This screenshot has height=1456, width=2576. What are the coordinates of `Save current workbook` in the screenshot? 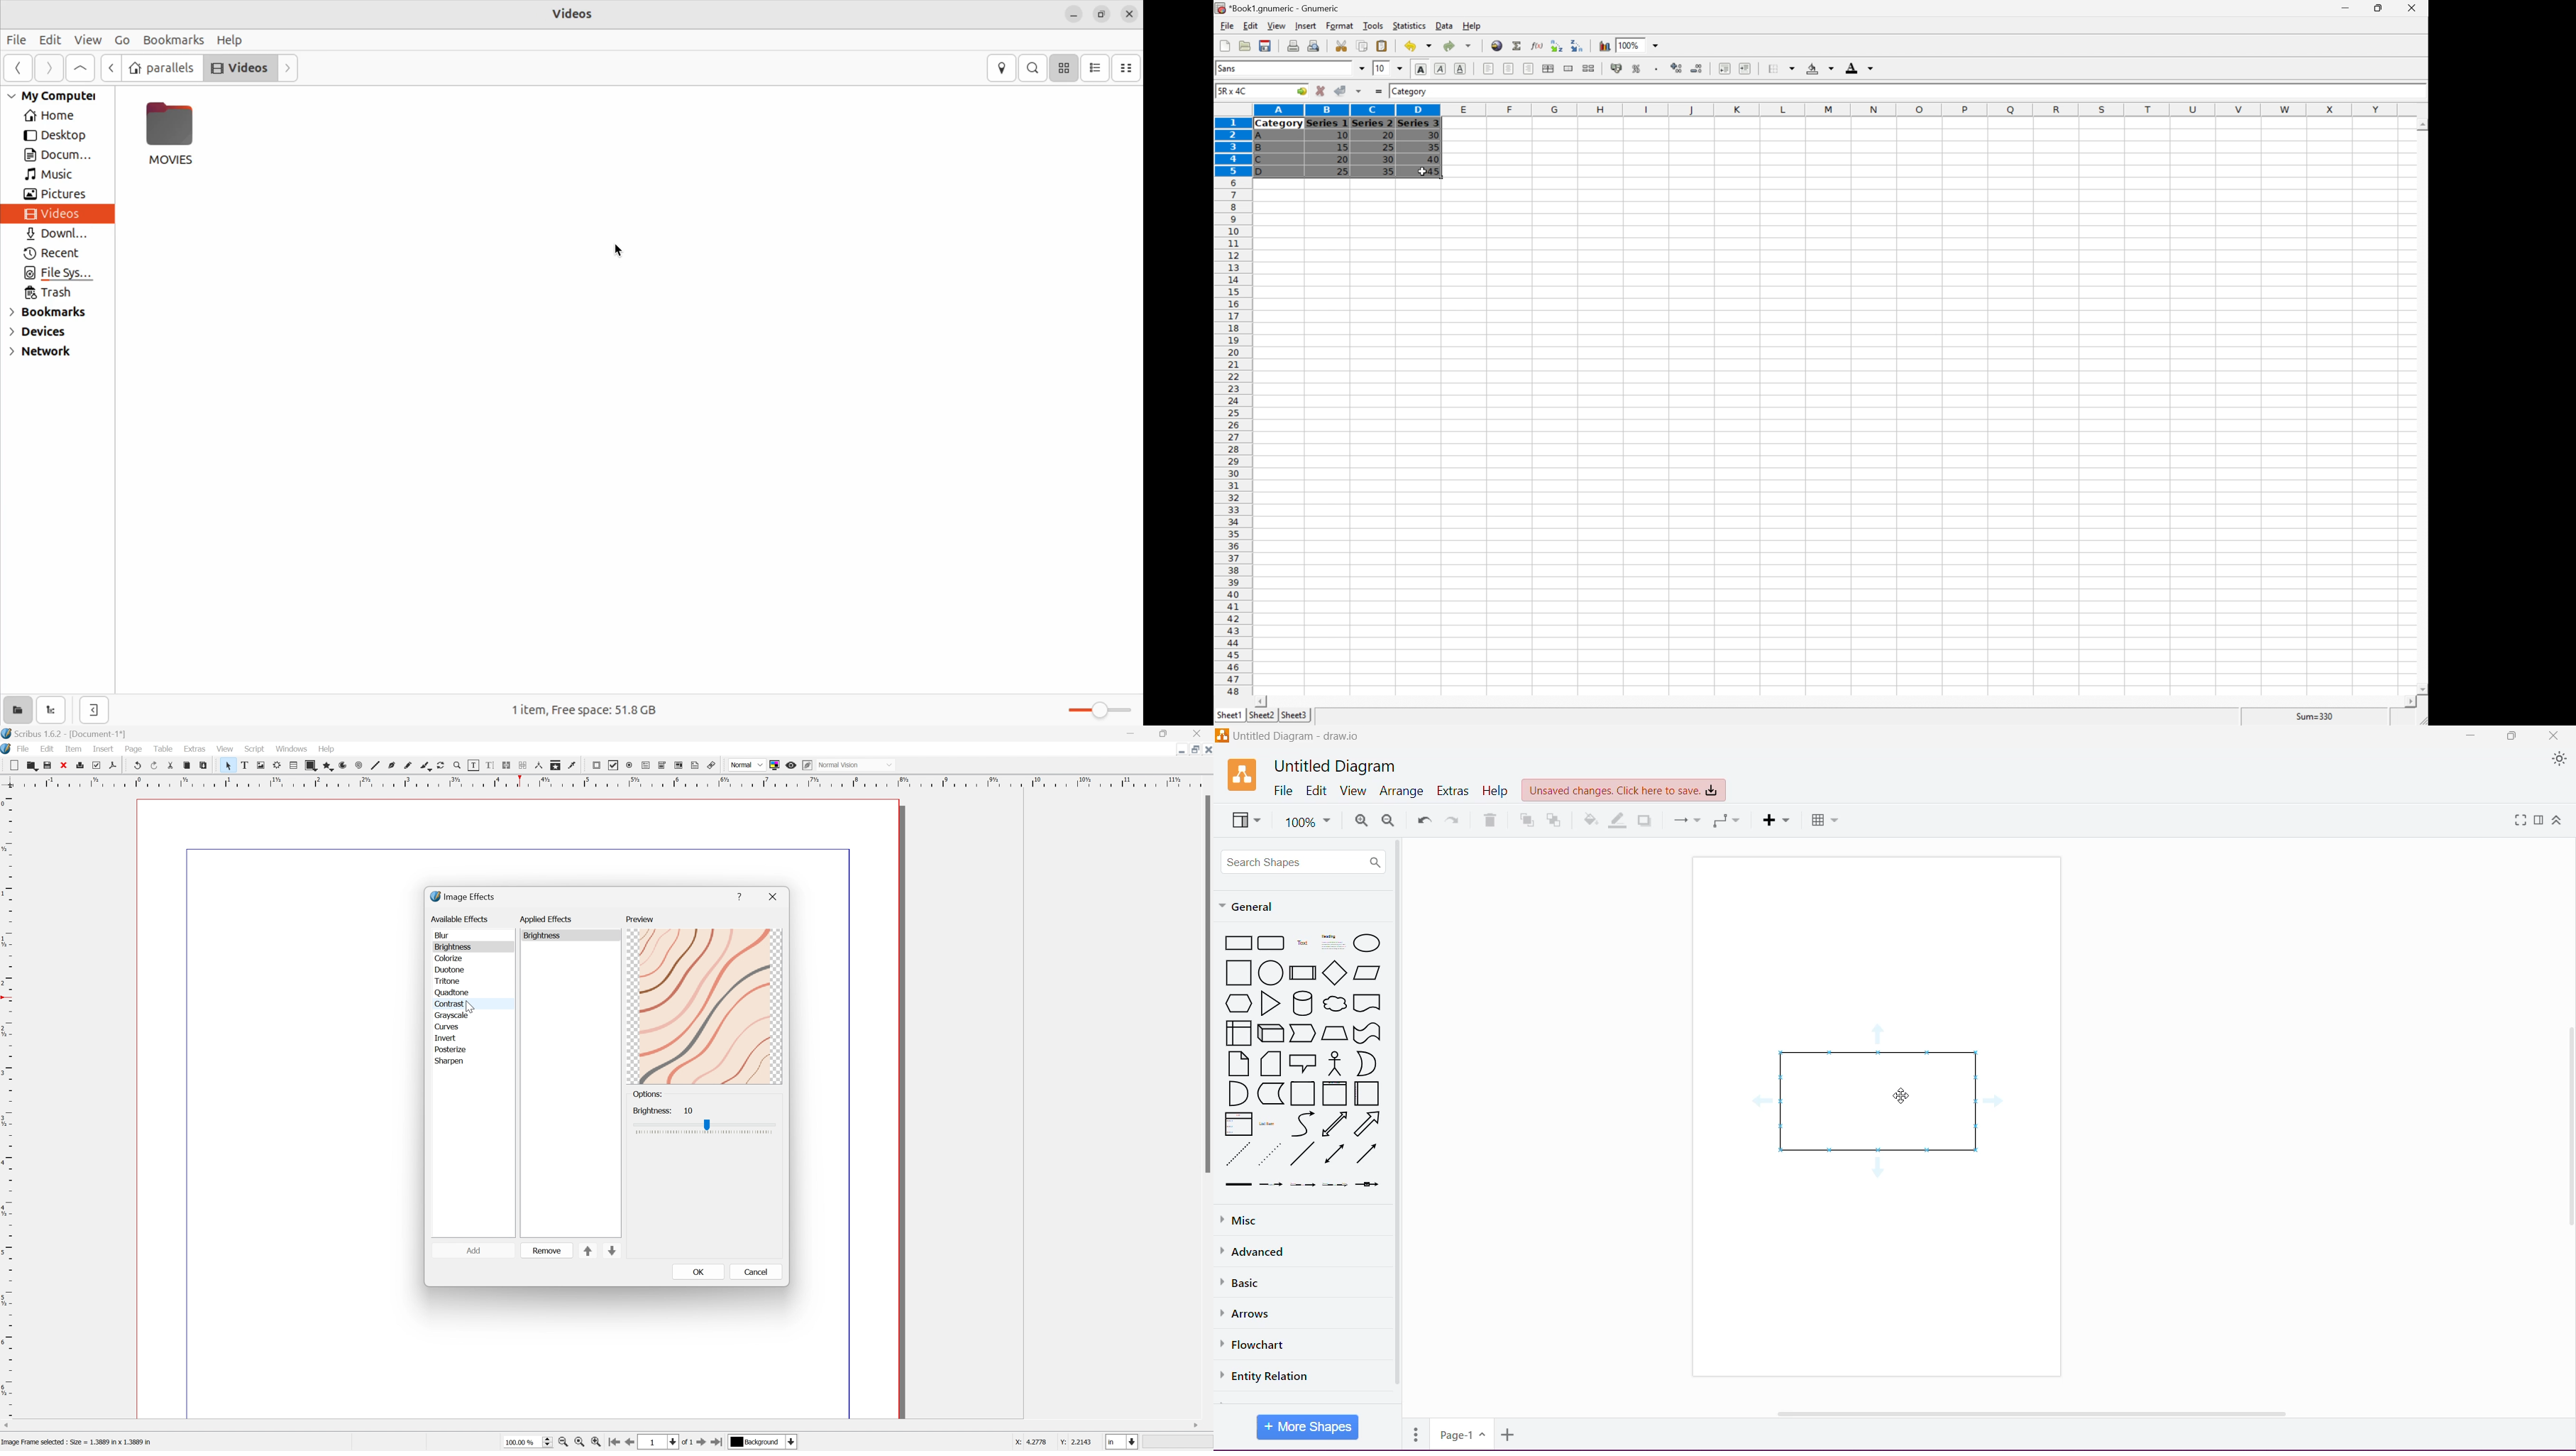 It's located at (1264, 45).